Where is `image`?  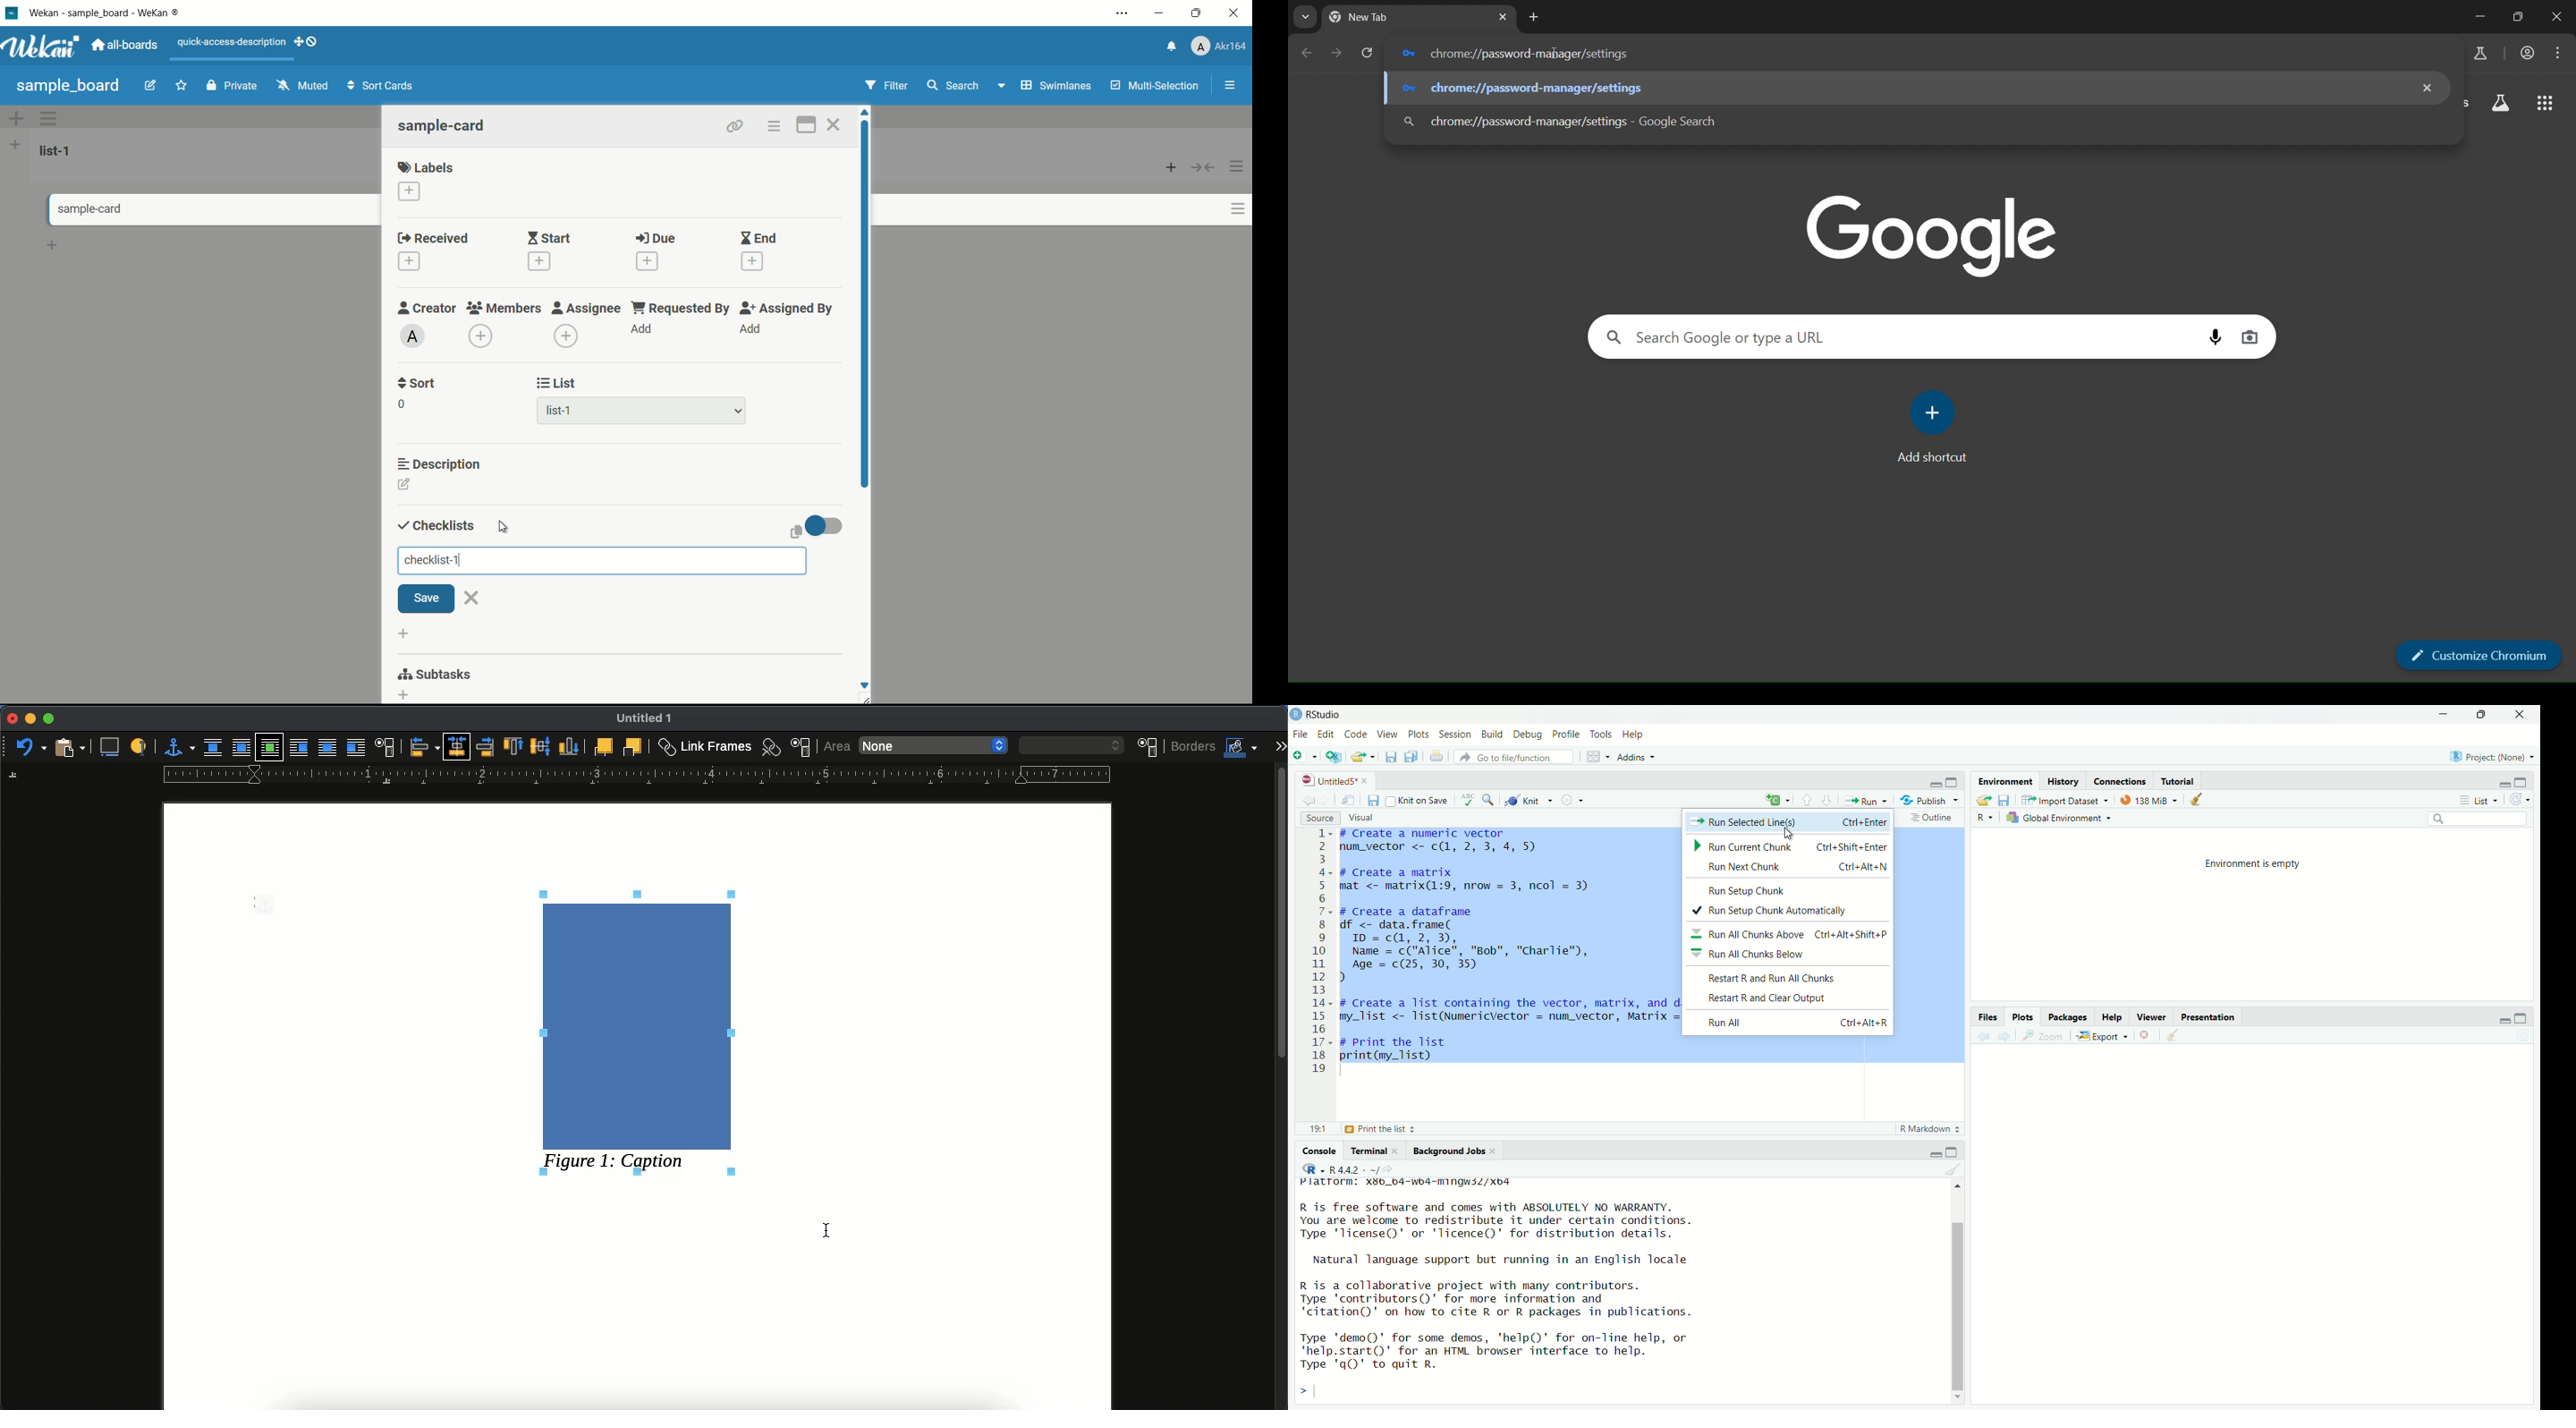 image is located at coordinates (636, 1026).